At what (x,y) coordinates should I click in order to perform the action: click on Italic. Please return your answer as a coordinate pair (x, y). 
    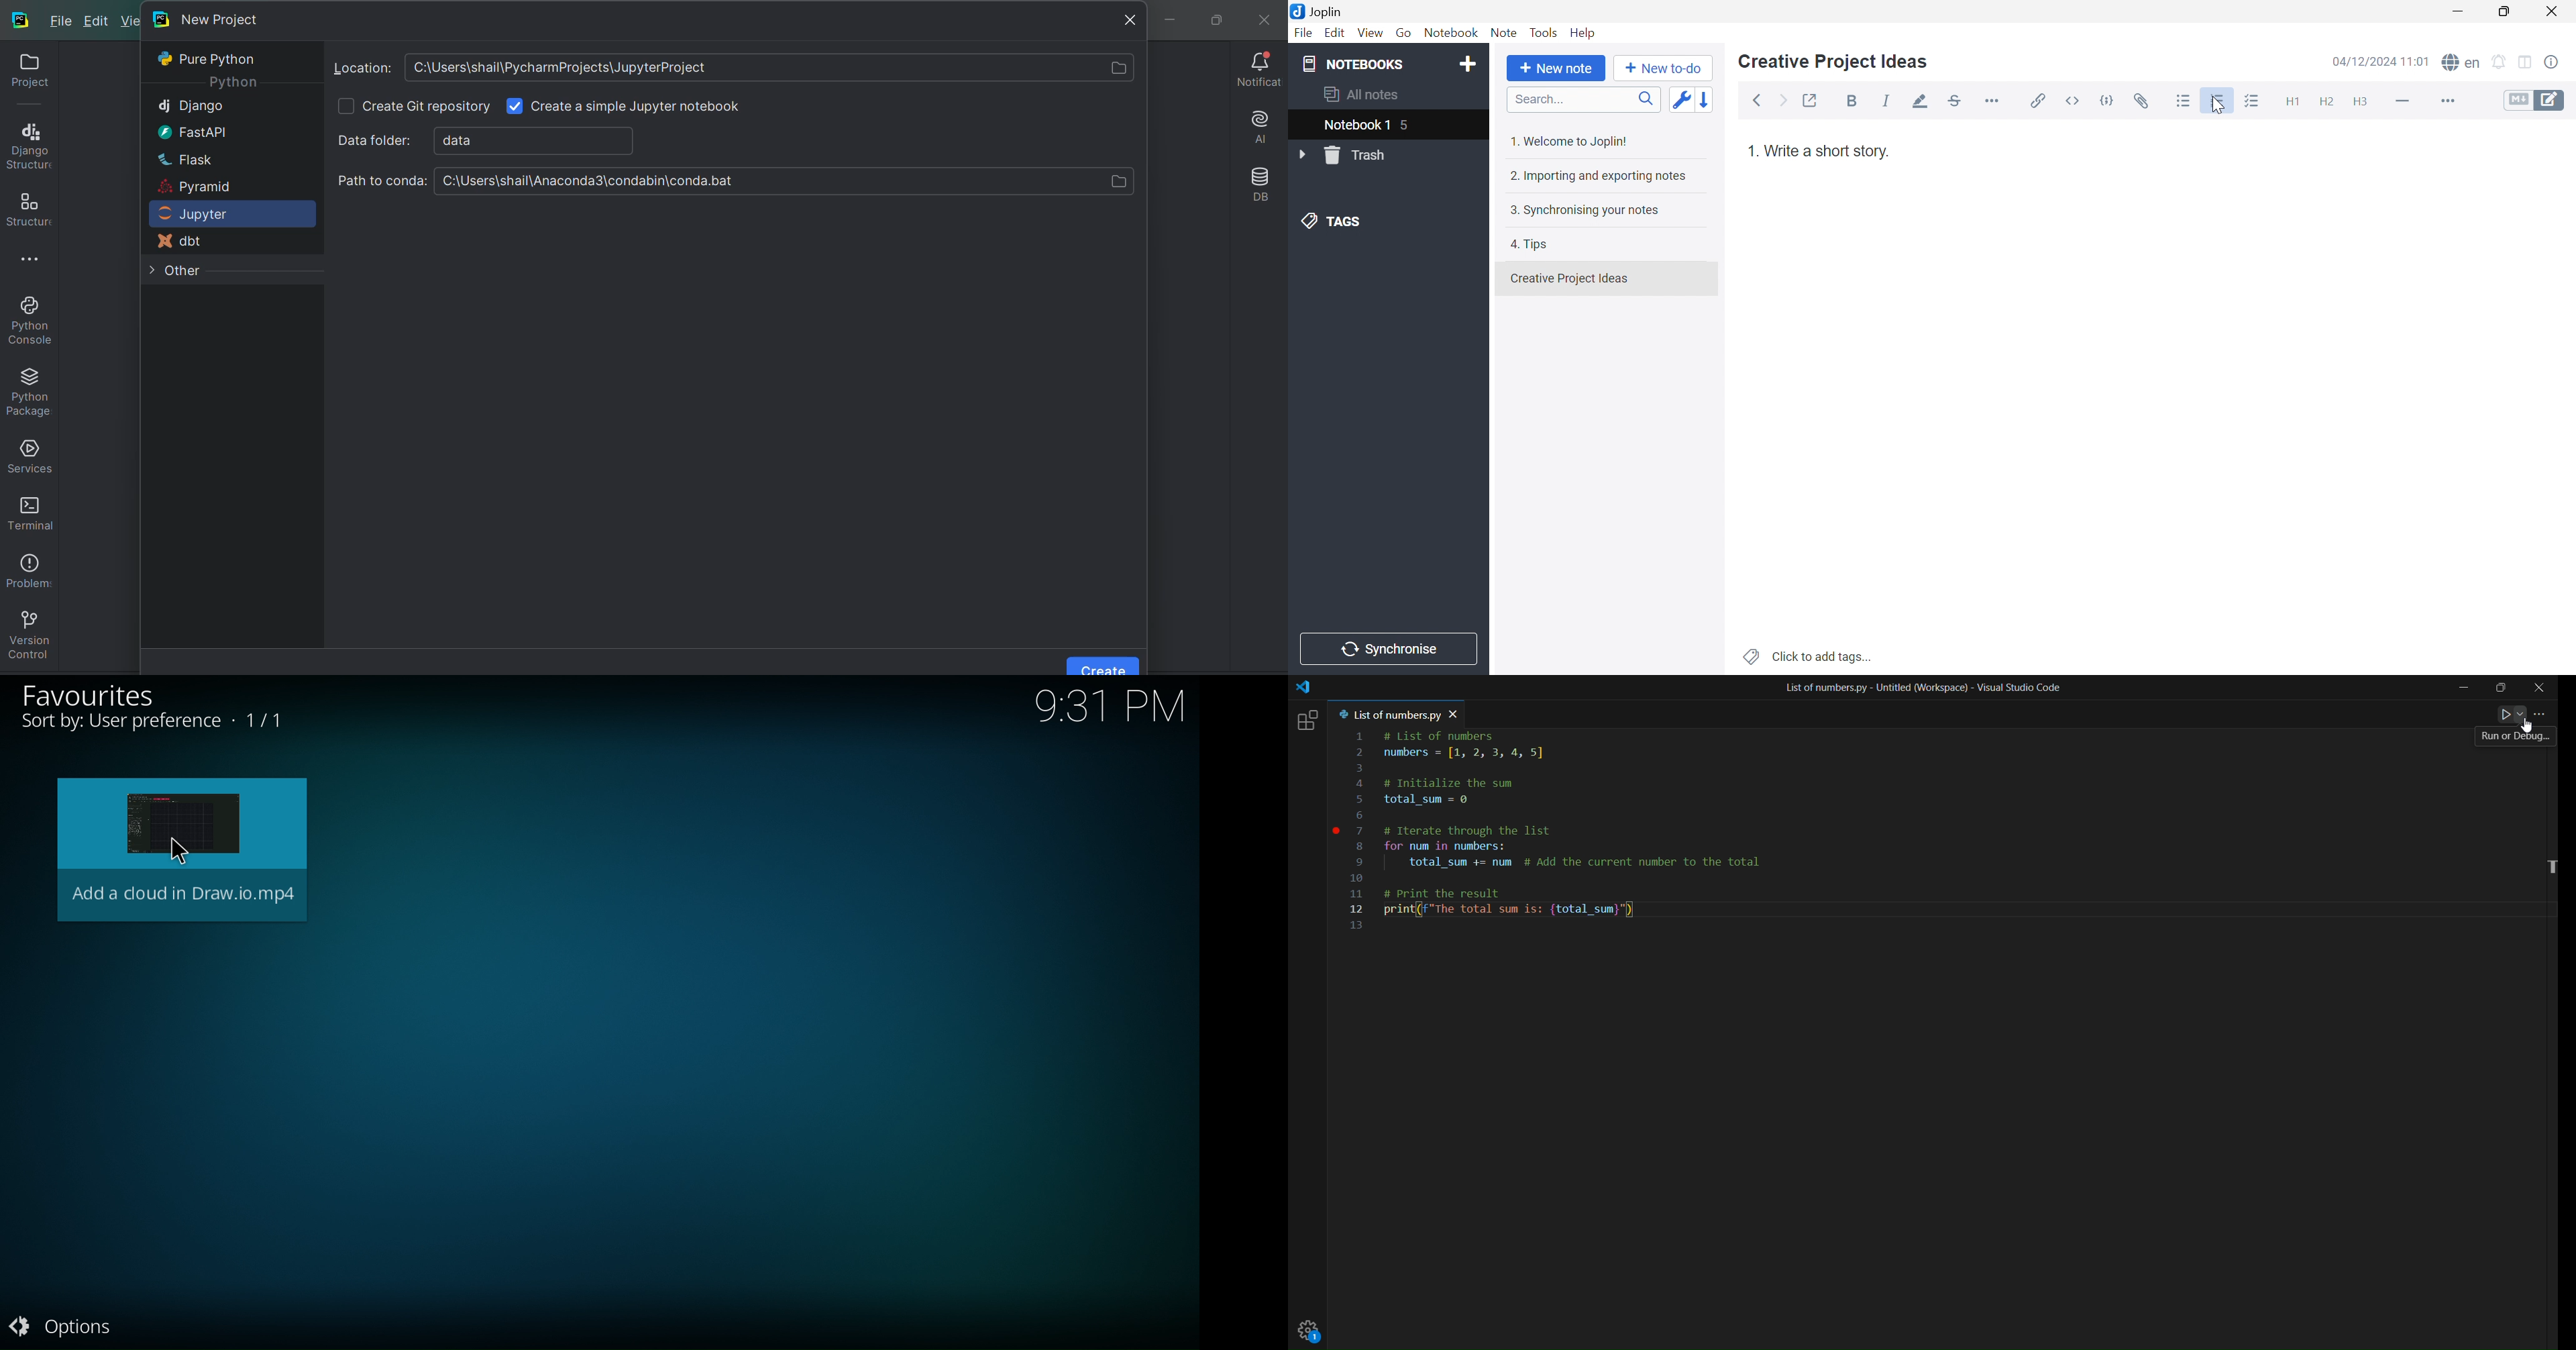
    Looking at the image, I should click on (1888, 102).